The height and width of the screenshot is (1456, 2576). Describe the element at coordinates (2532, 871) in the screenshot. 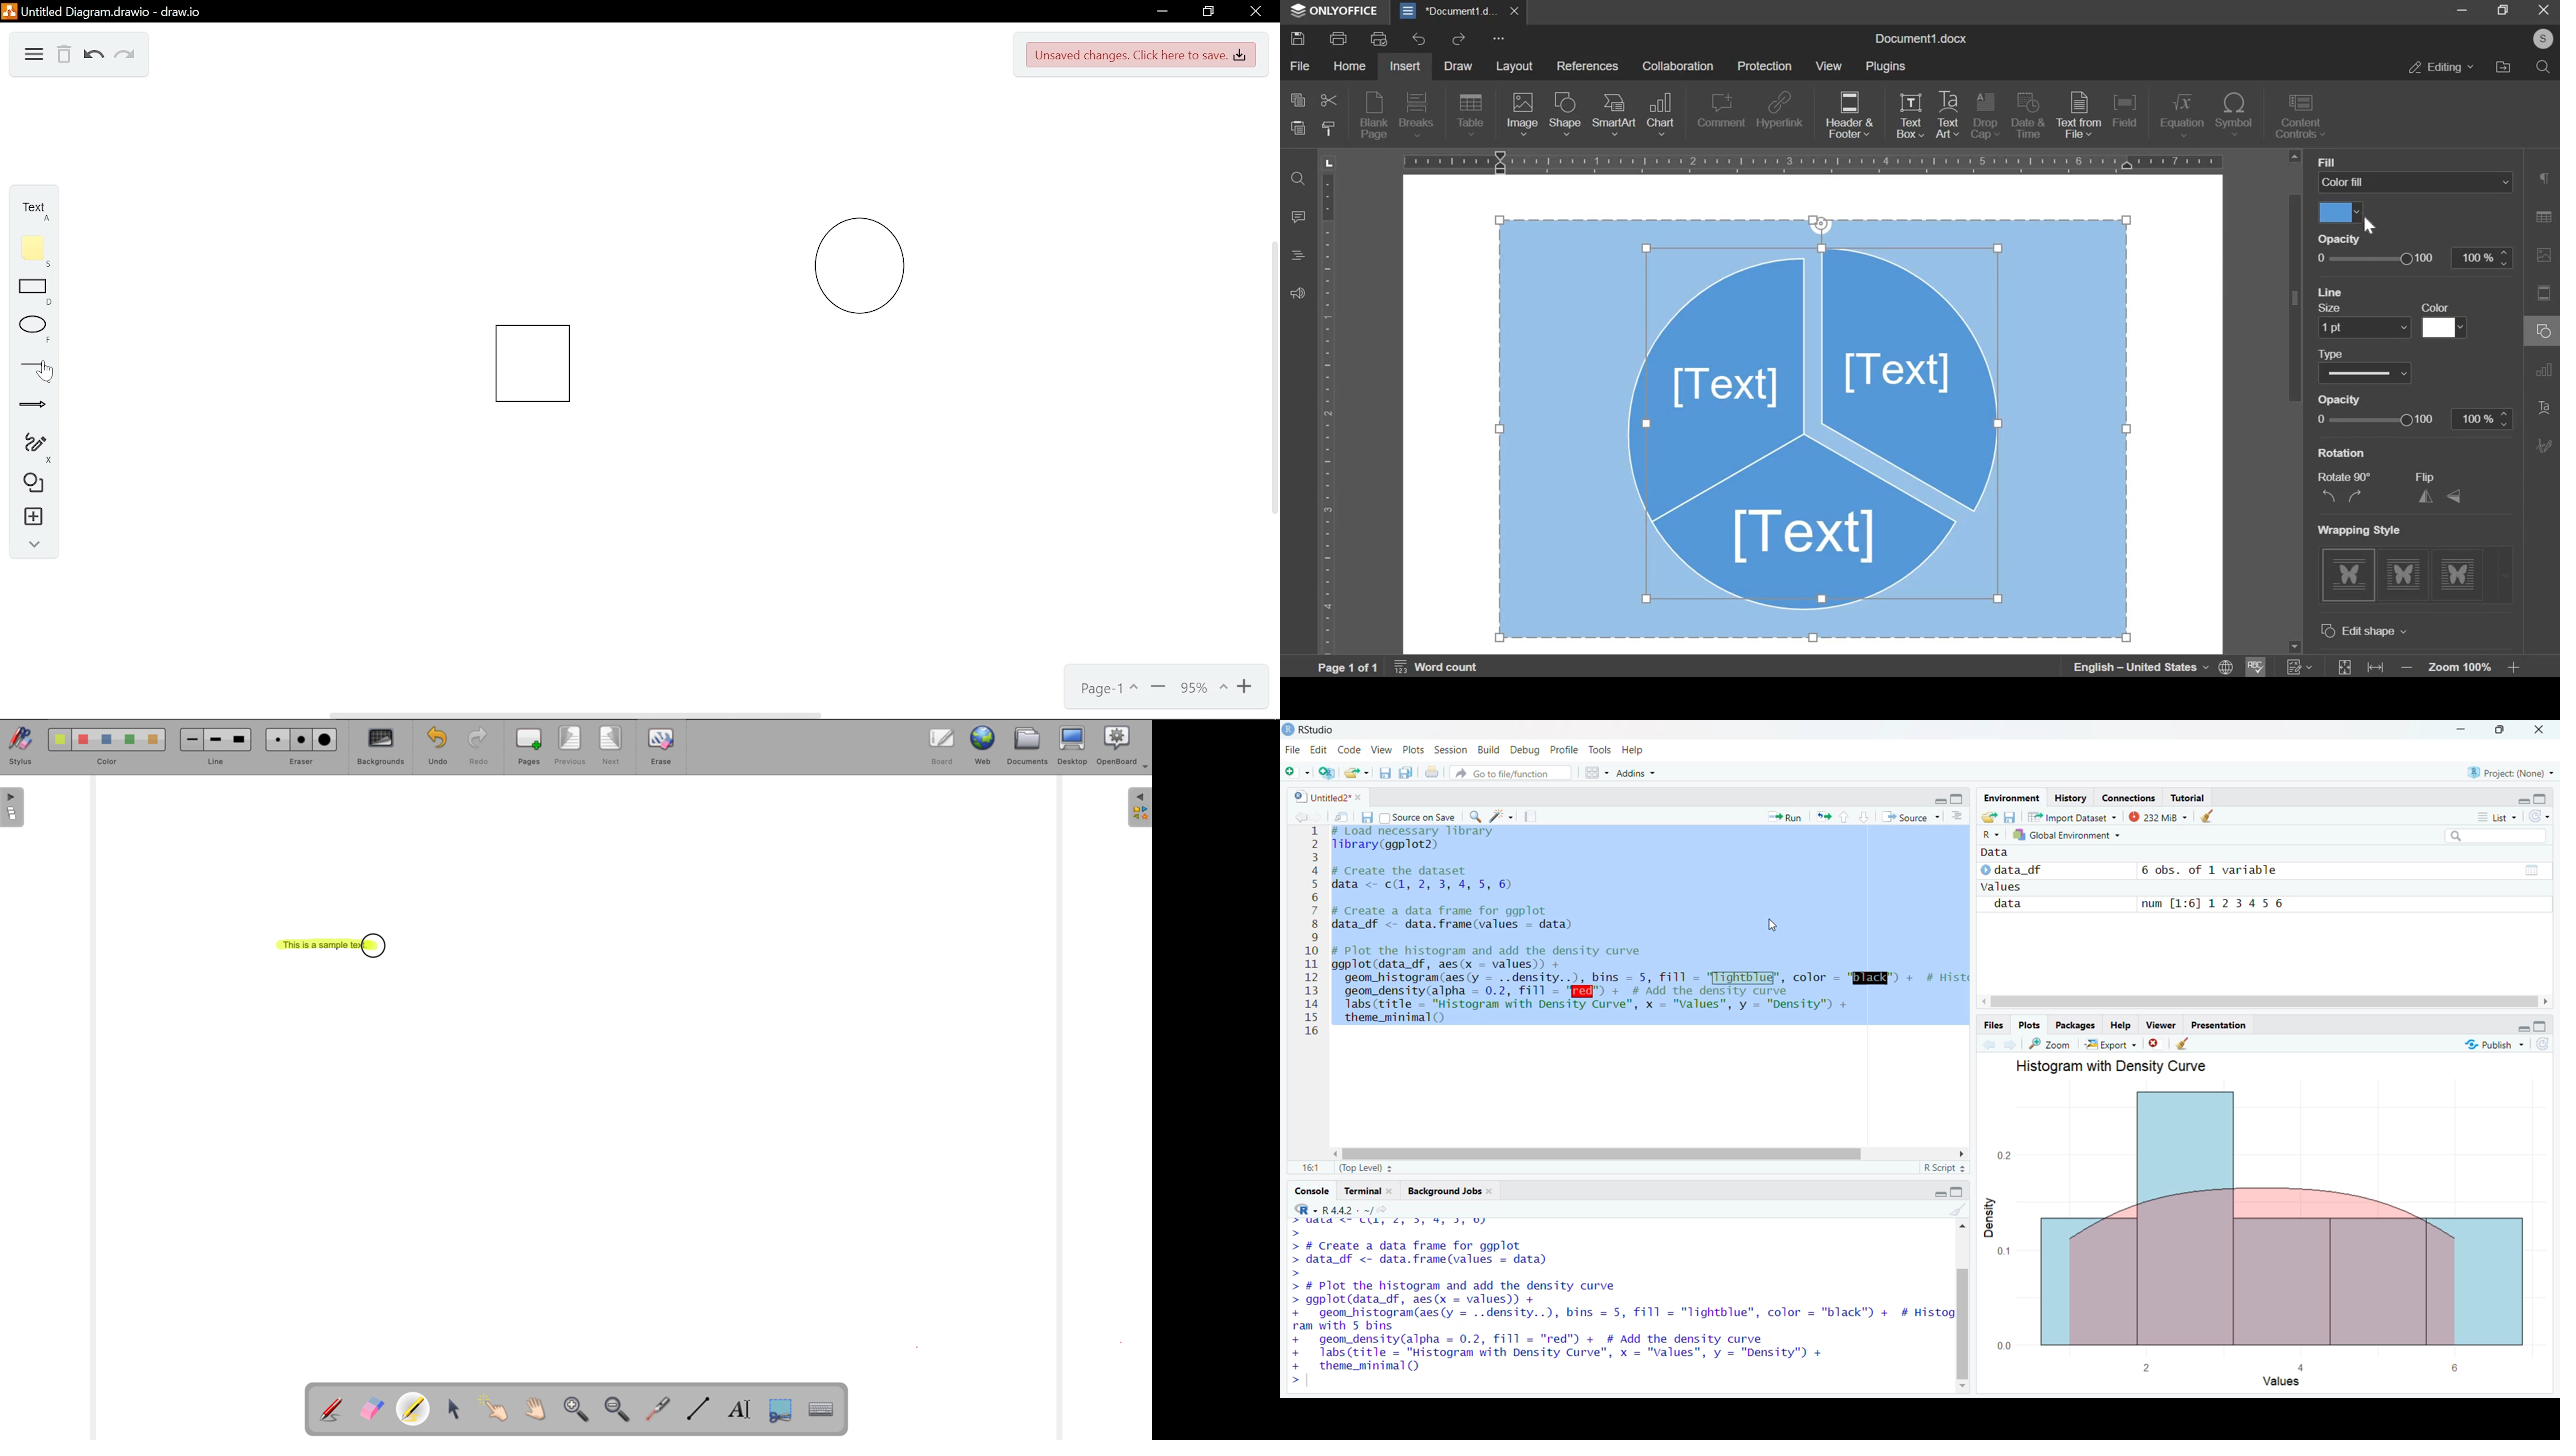

I see `open table` at that location.